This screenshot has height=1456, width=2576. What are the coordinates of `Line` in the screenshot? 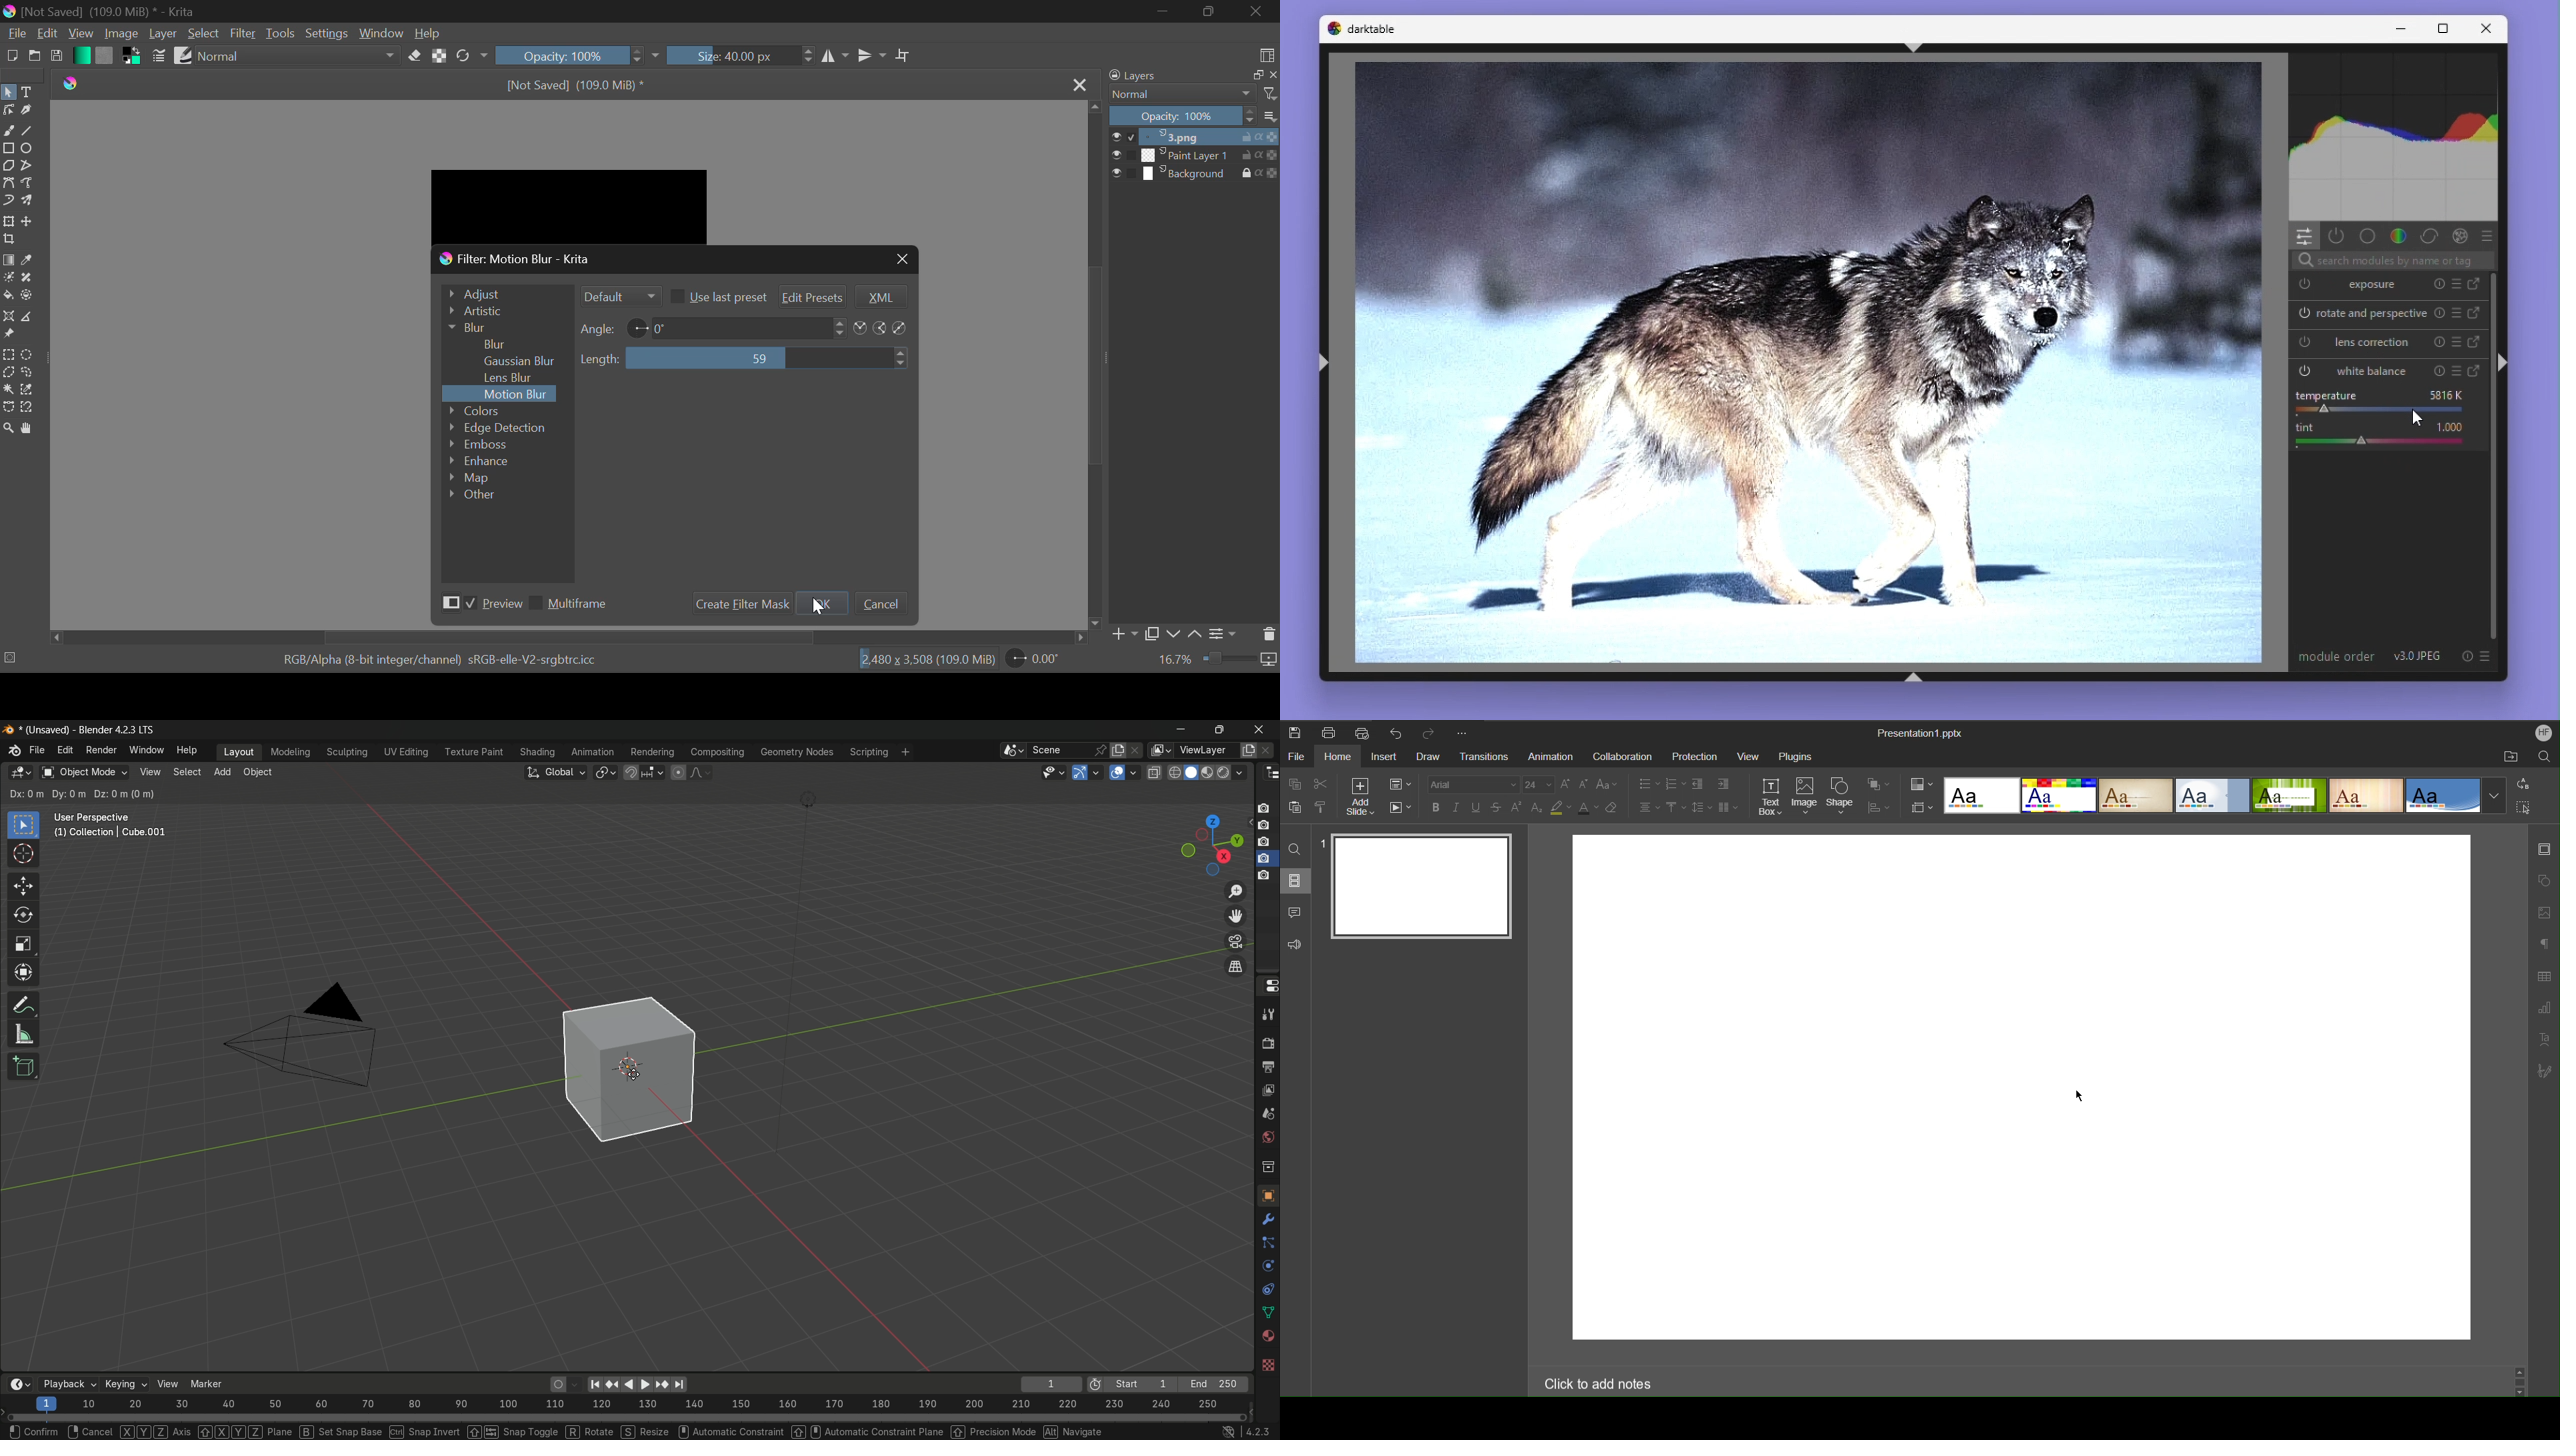 It's located at (29, 130).